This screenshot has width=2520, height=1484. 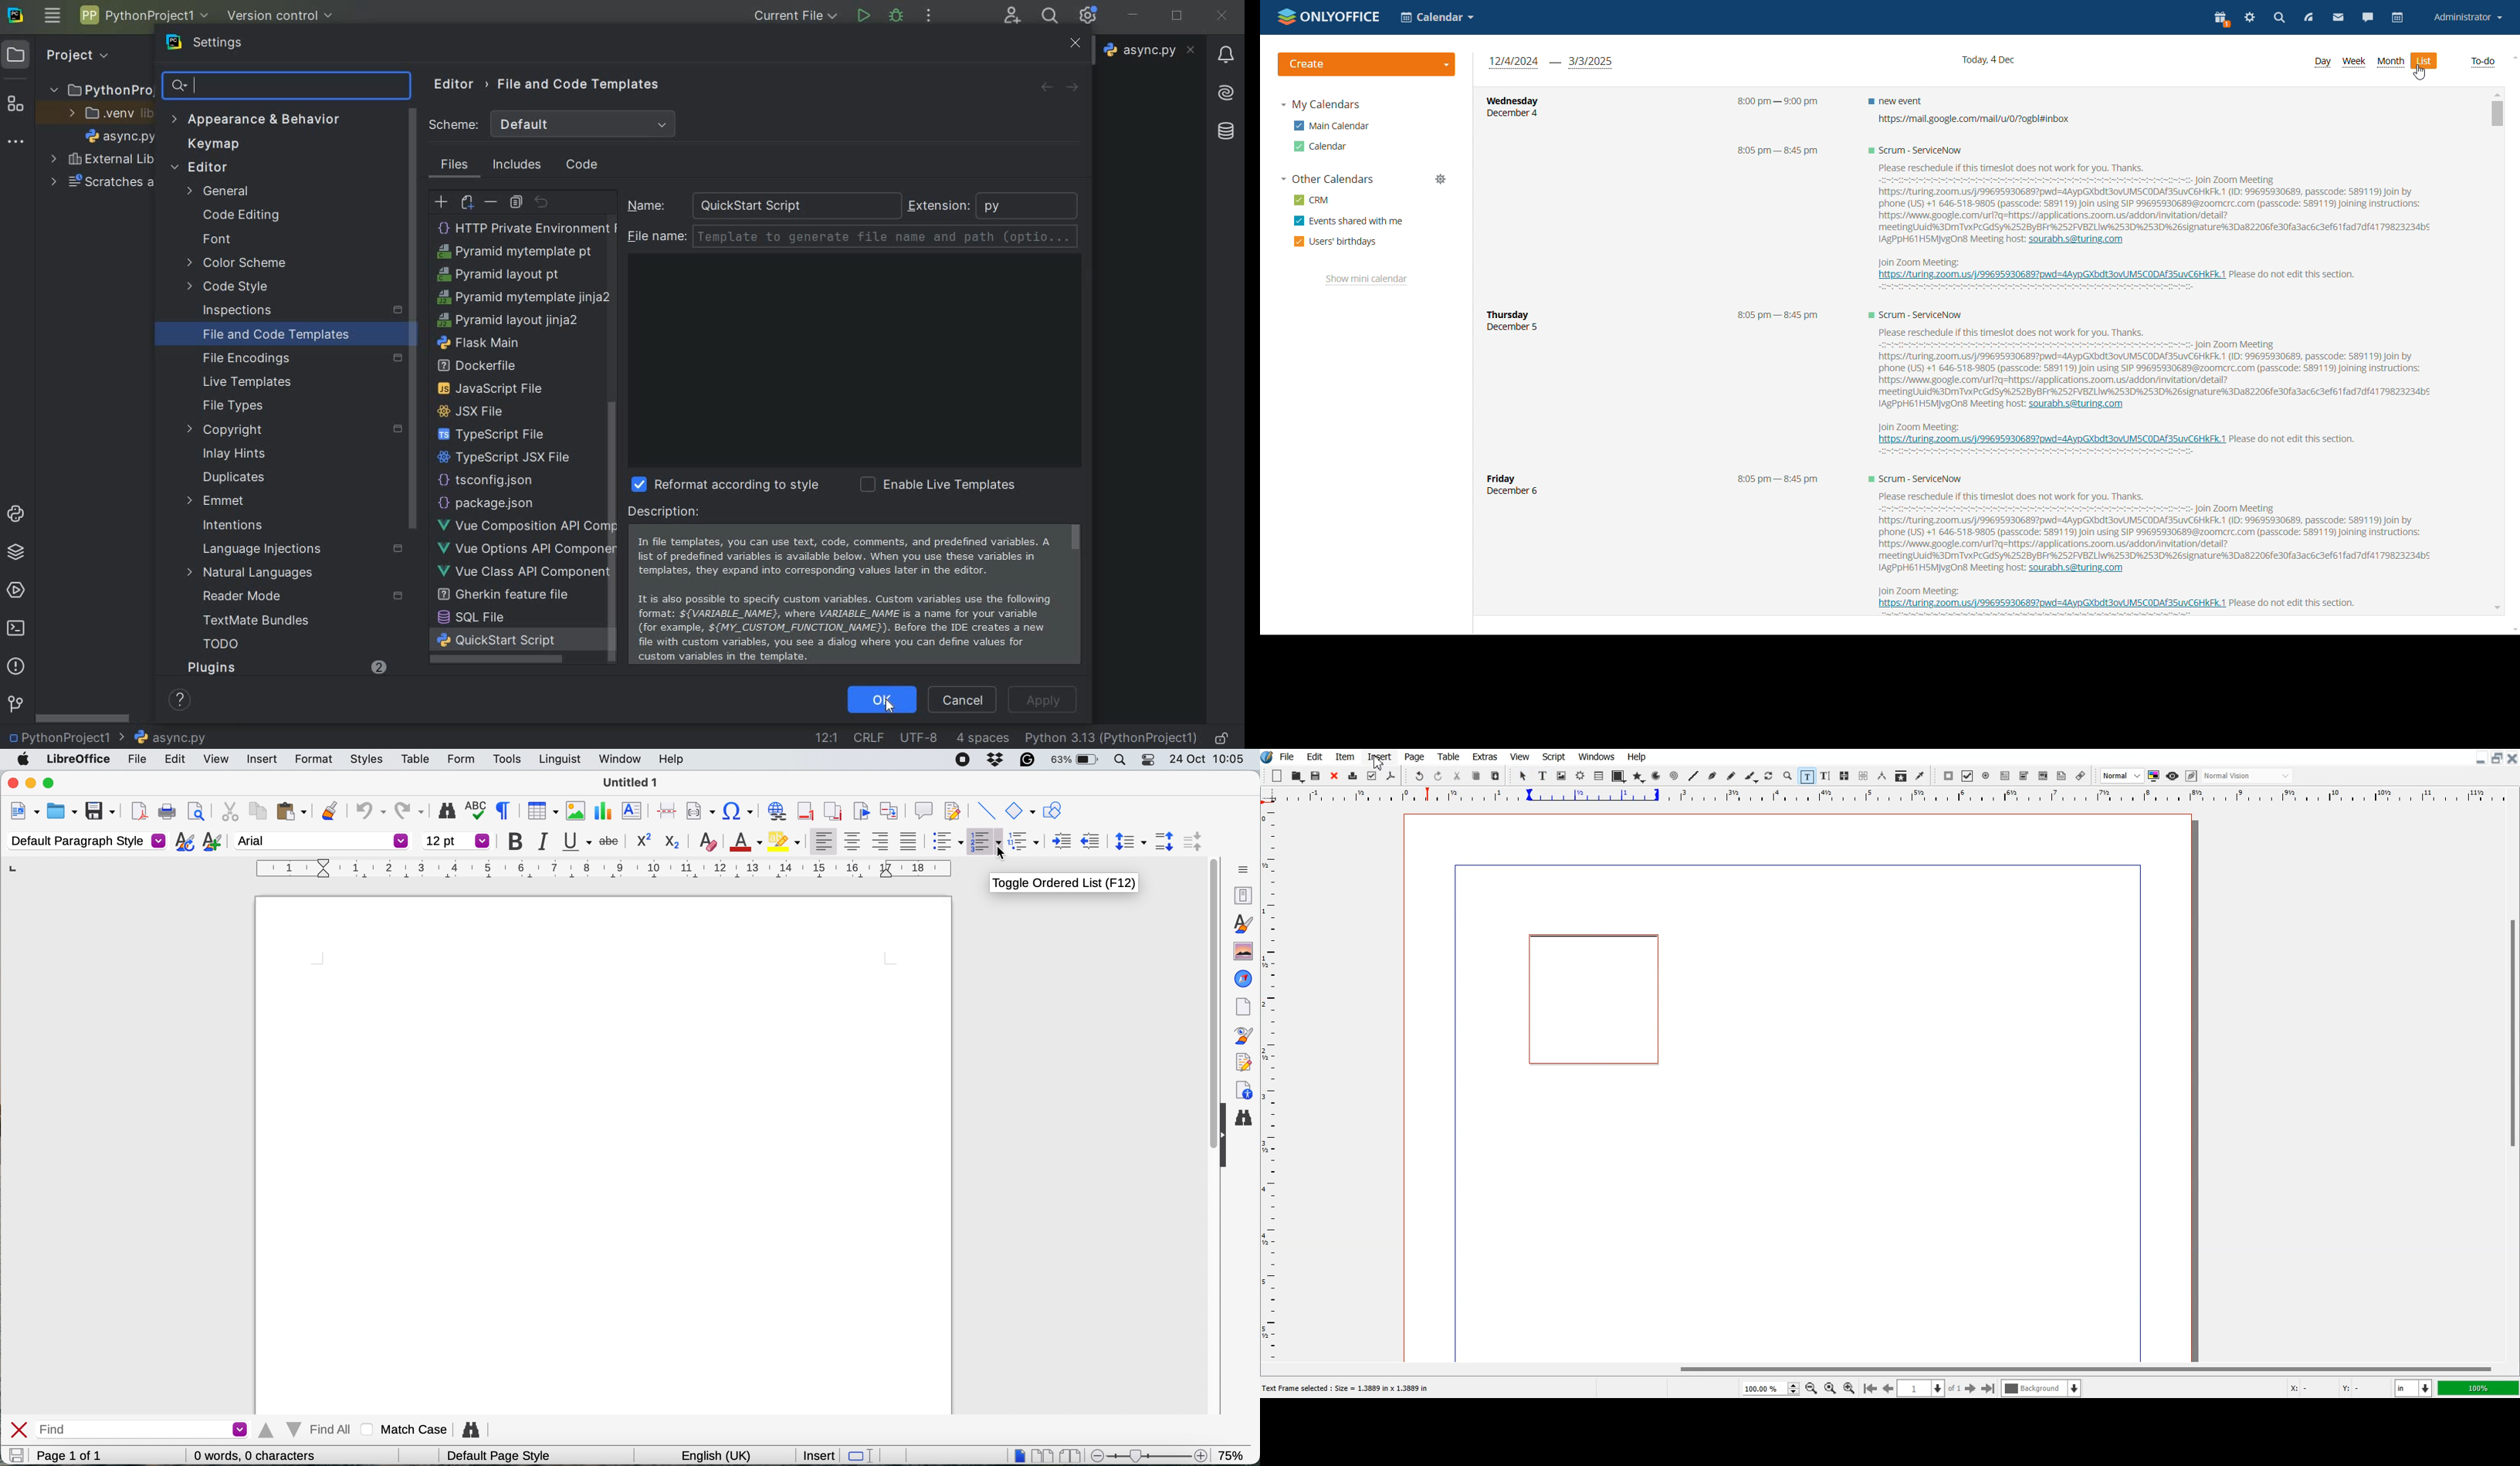 What do you see at coordinates (168, 812) in the screenshot?
I see `print` at bounding box center [168, 812].